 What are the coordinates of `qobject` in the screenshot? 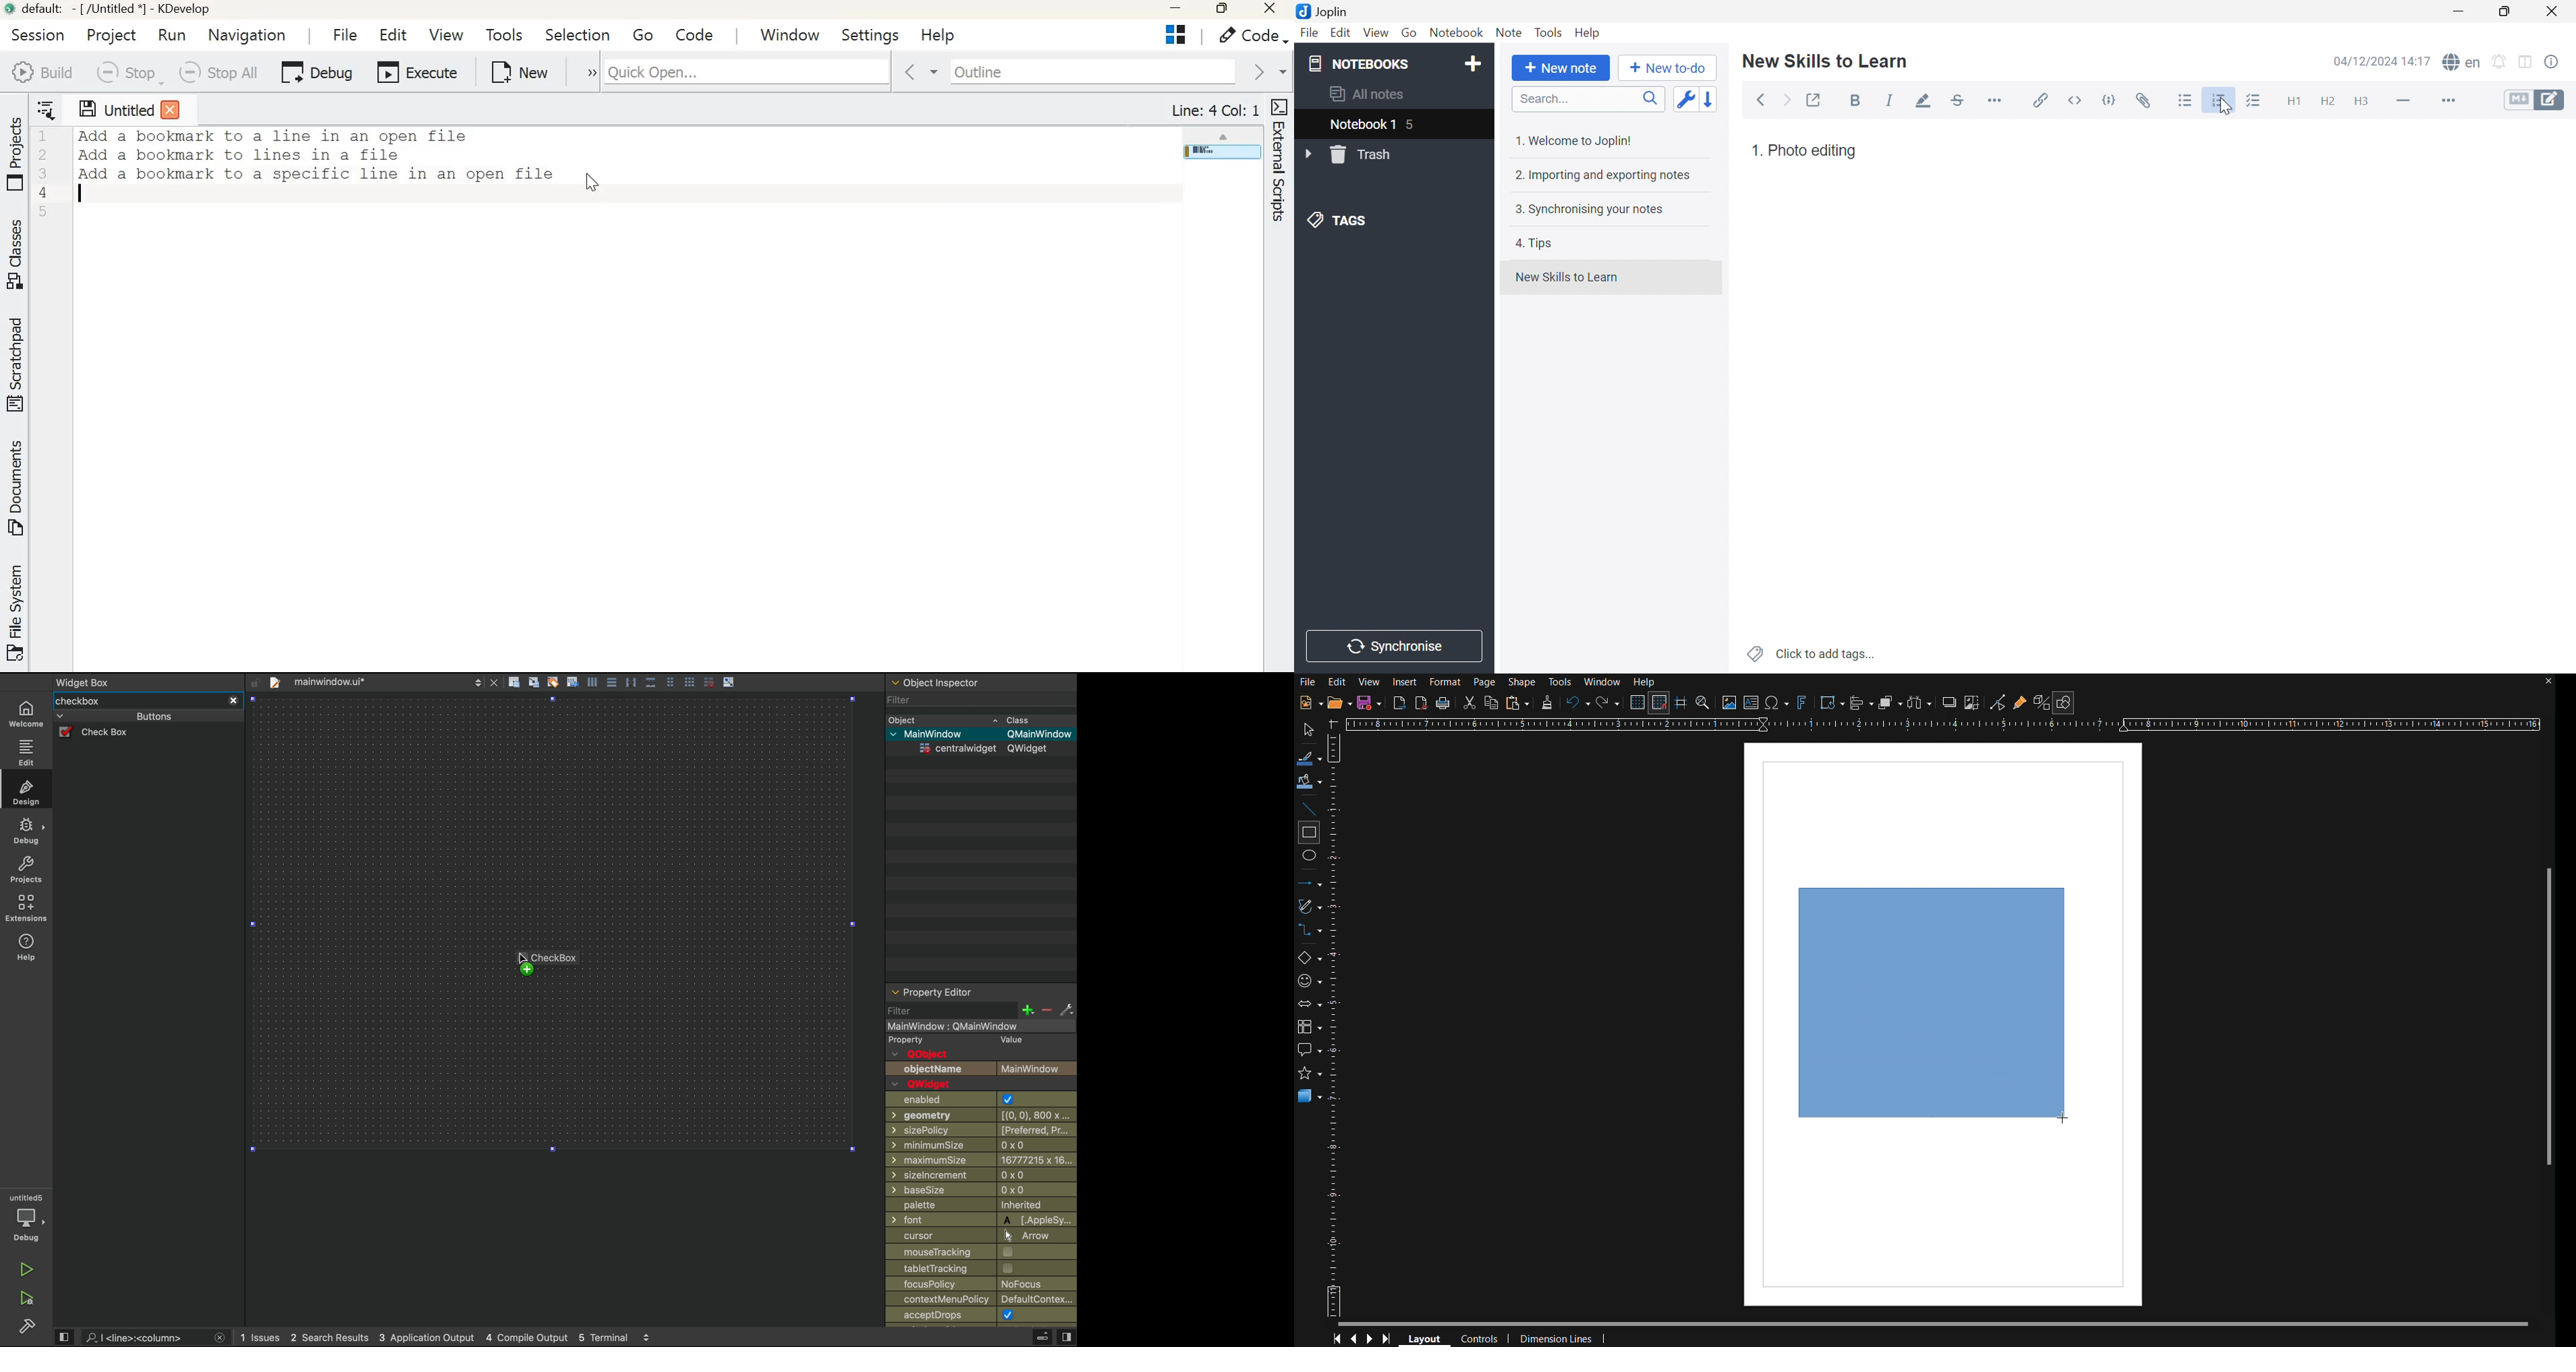 It's located at (933, 1055).